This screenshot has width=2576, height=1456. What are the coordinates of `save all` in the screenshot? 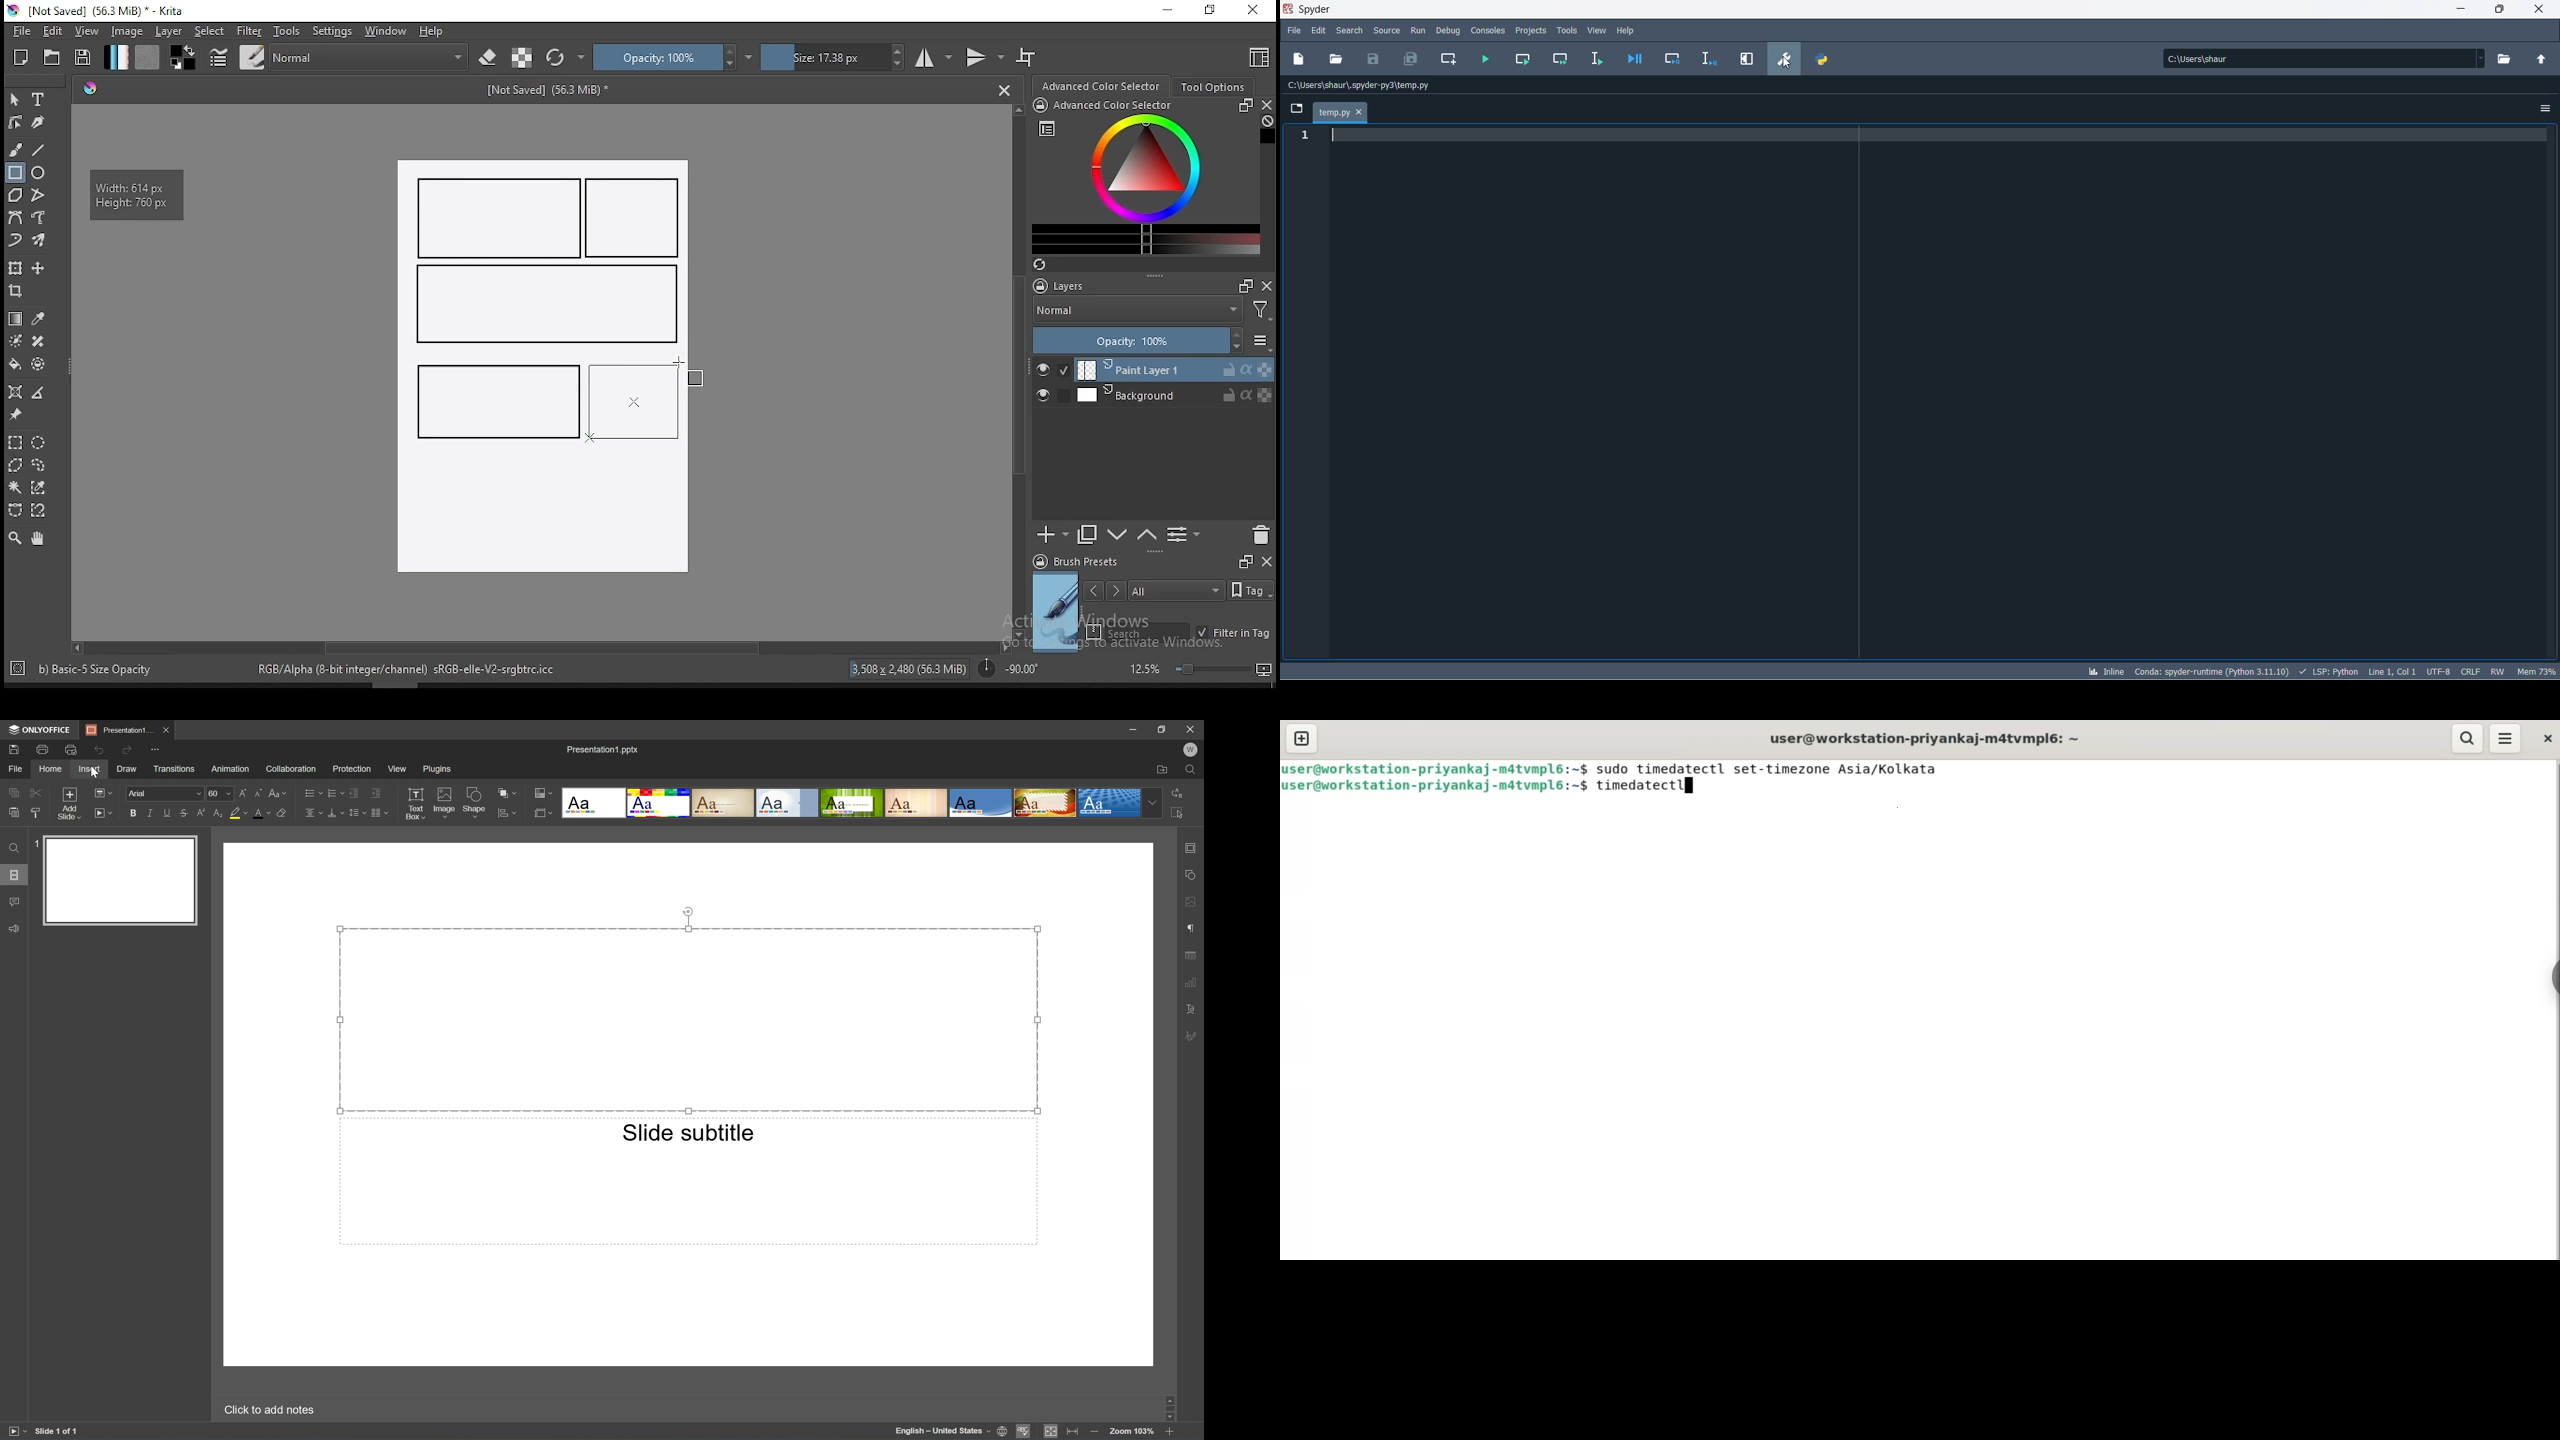 It's located at (1413, 61).